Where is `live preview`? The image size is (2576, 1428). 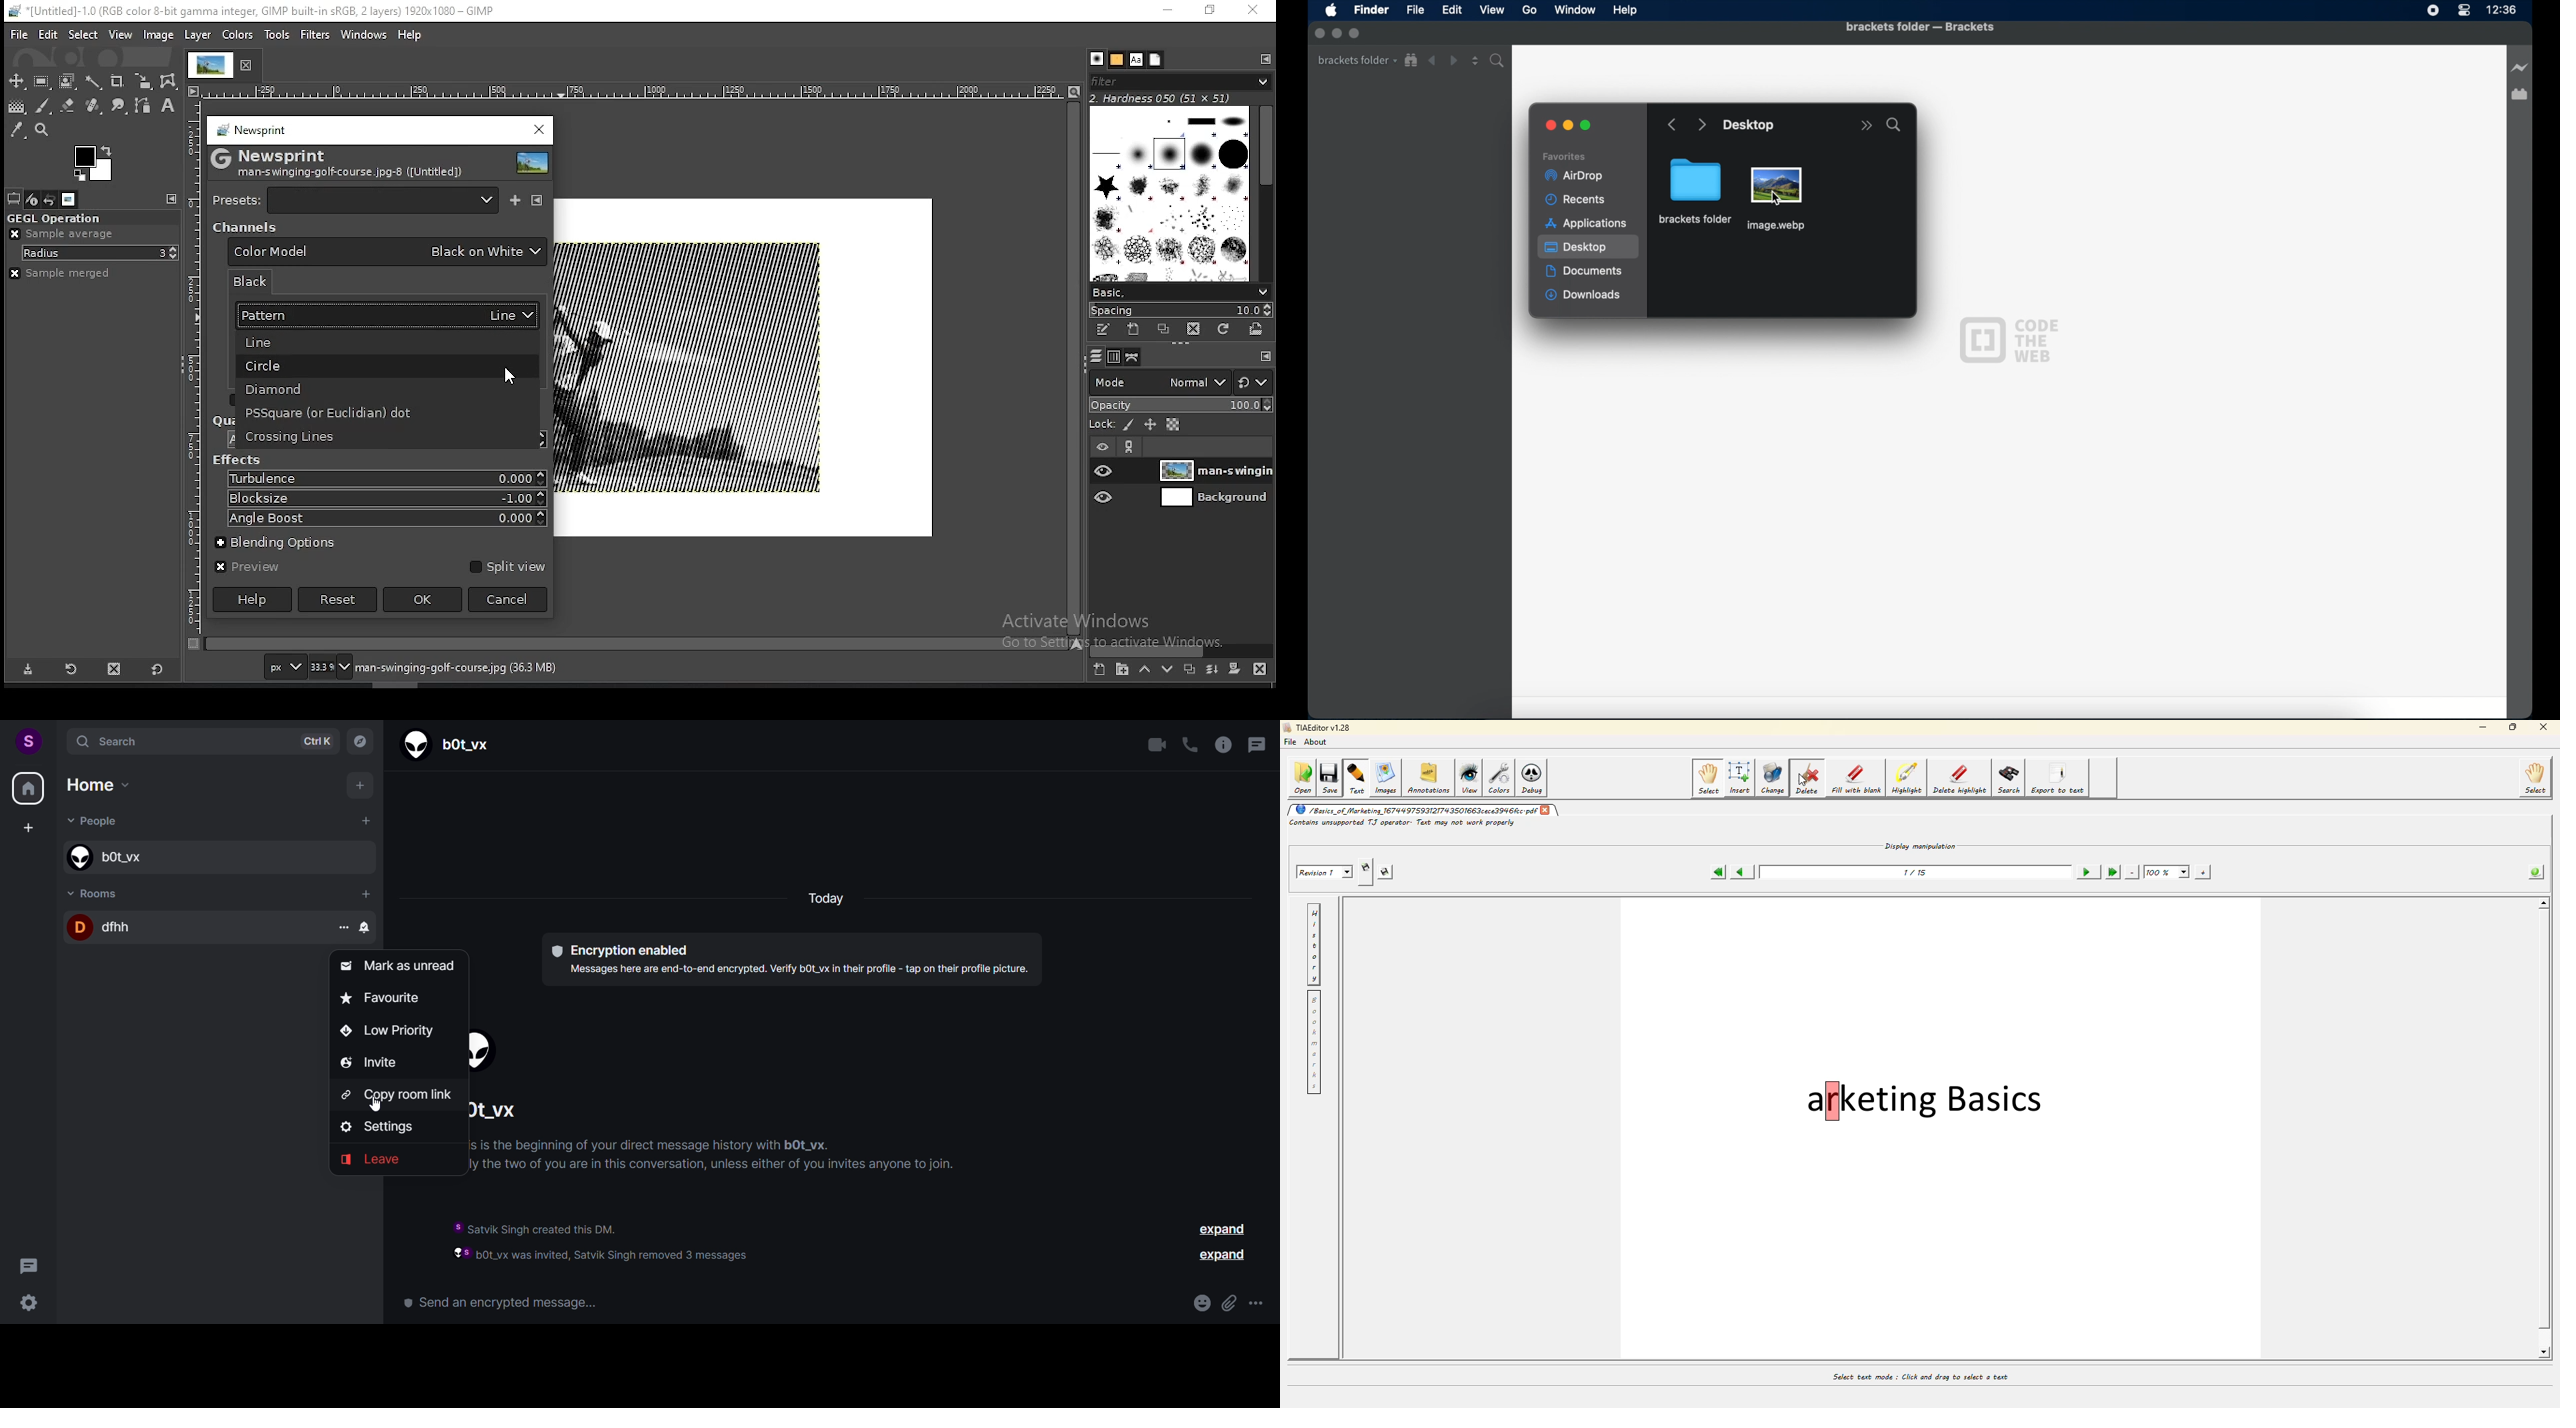
live preview is located at coordinates (2520, 67).